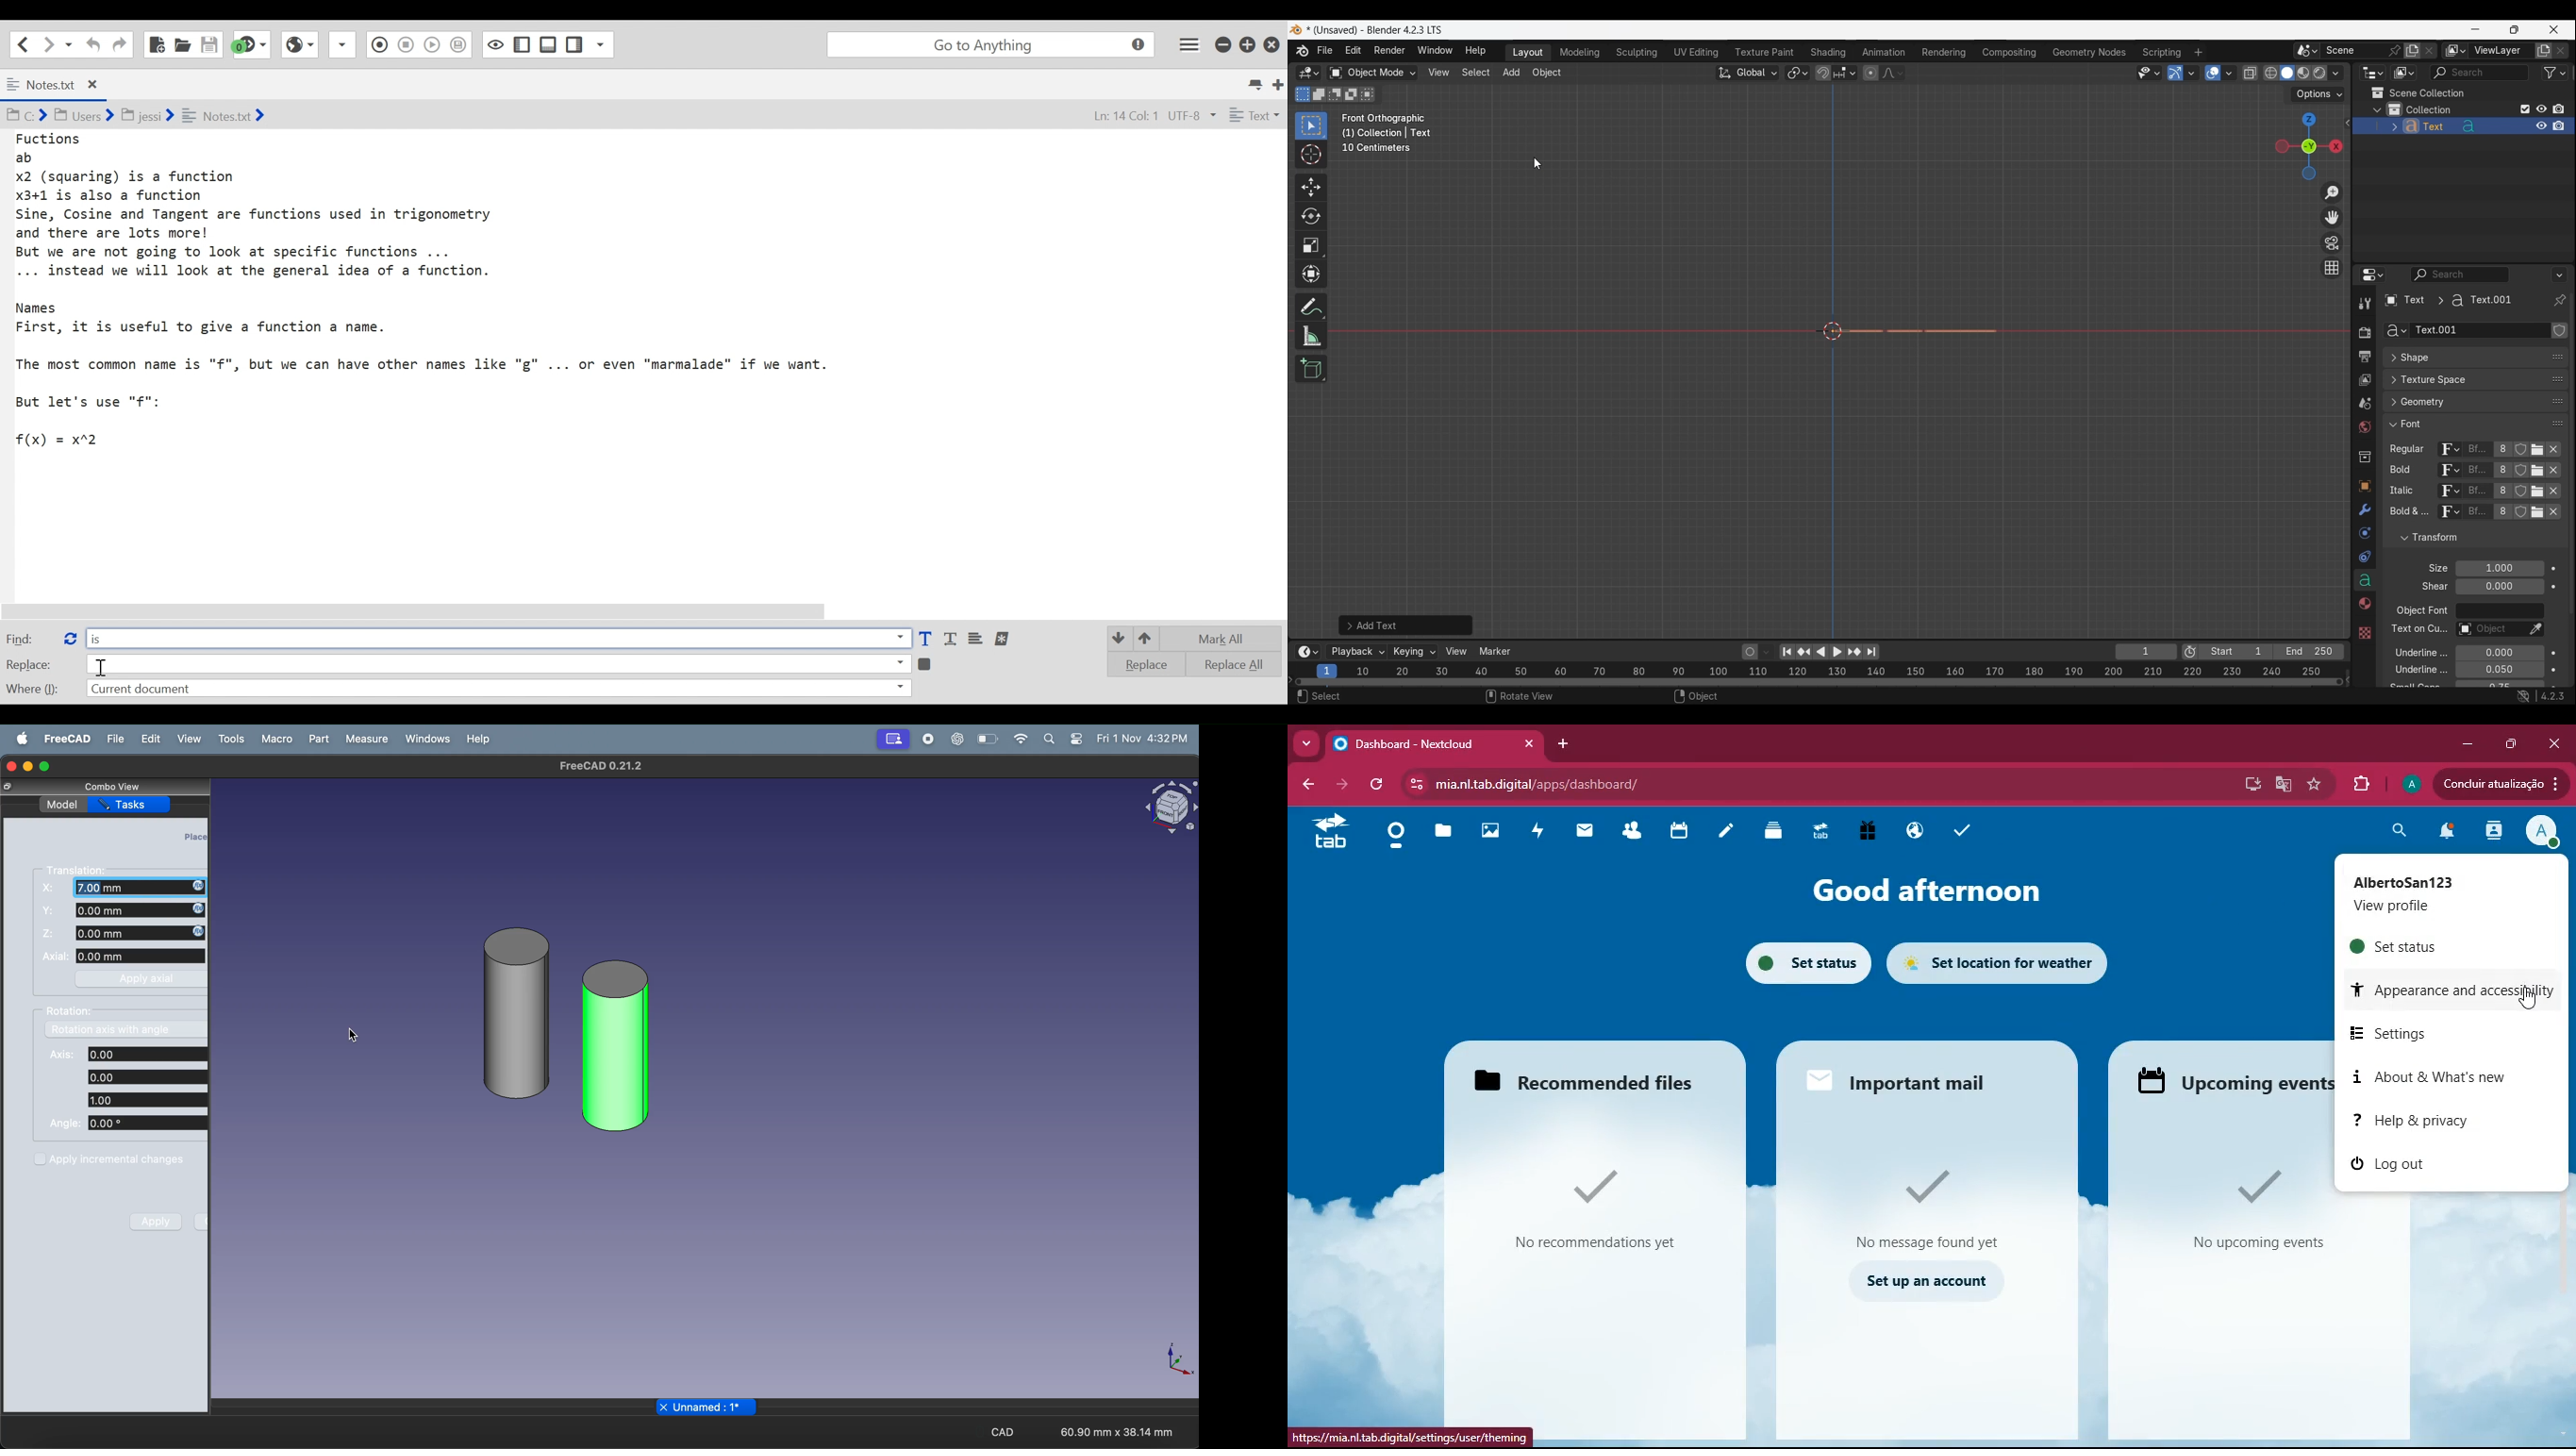 This screenshot has width=2576, height=1456. What do you see at coordinates (714, 1407) in the screenshot?
I see `unnamed : 1*` at bounding box center [714, 1407].